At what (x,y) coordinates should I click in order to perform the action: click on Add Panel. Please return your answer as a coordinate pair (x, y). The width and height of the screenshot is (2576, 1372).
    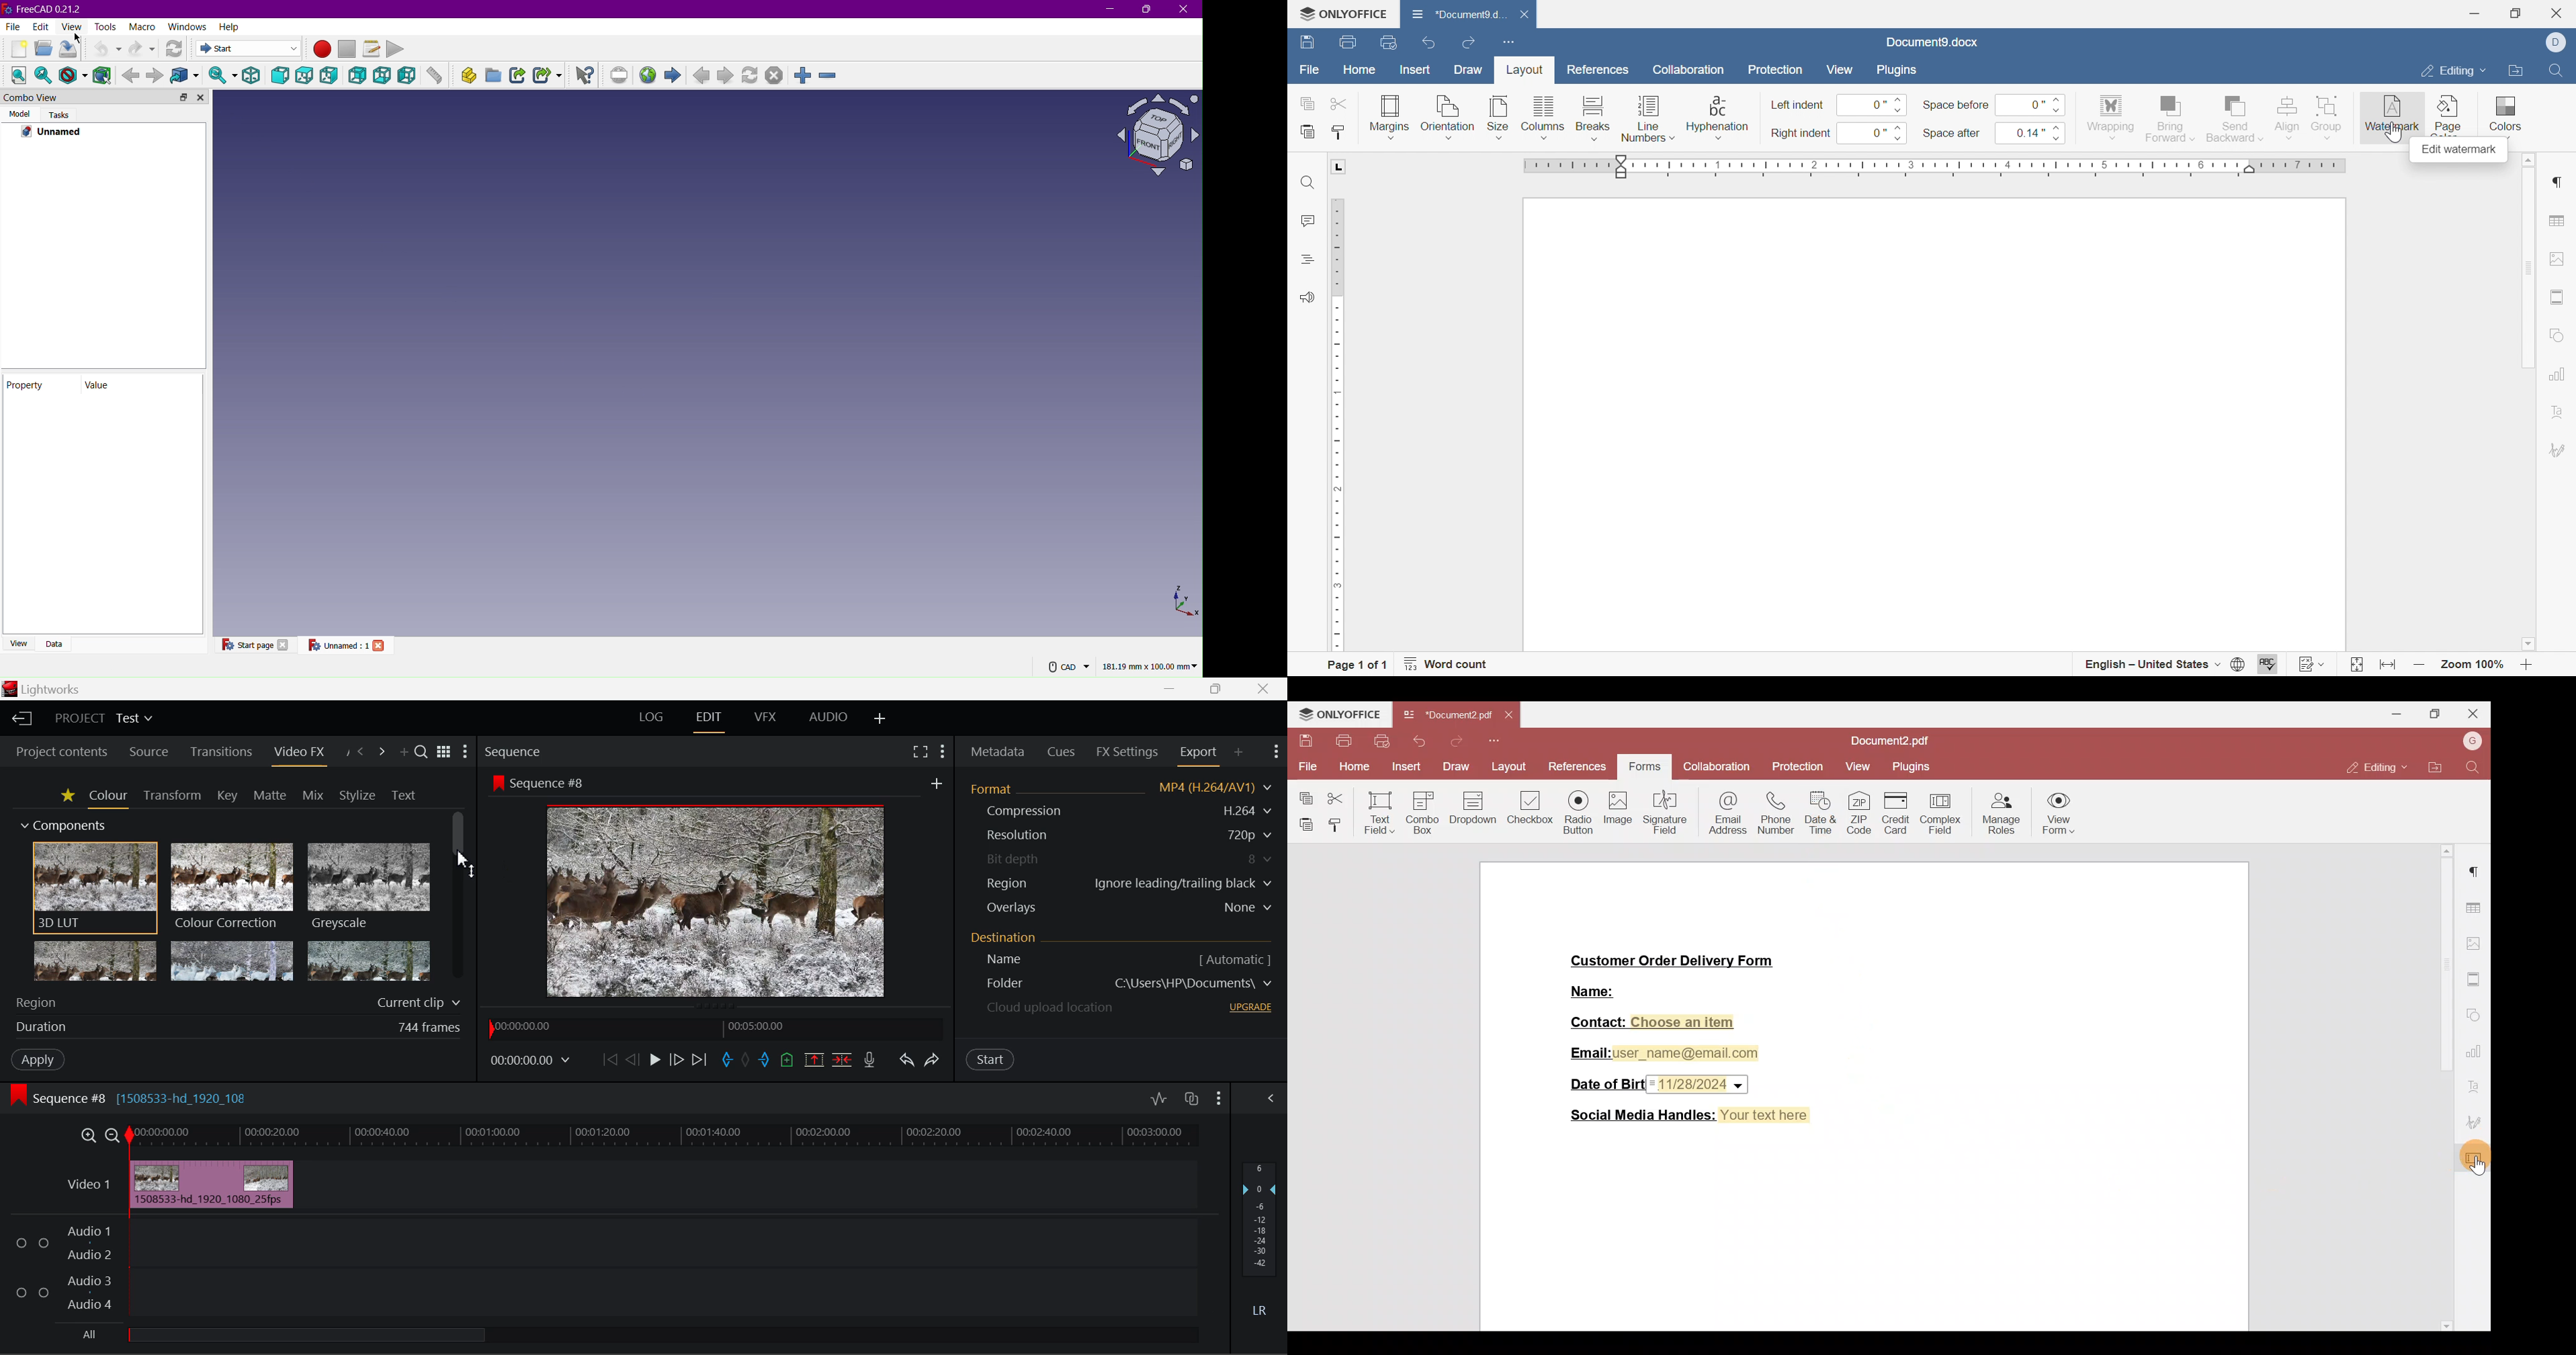
    Looking at the image, I should click on (402, 751).